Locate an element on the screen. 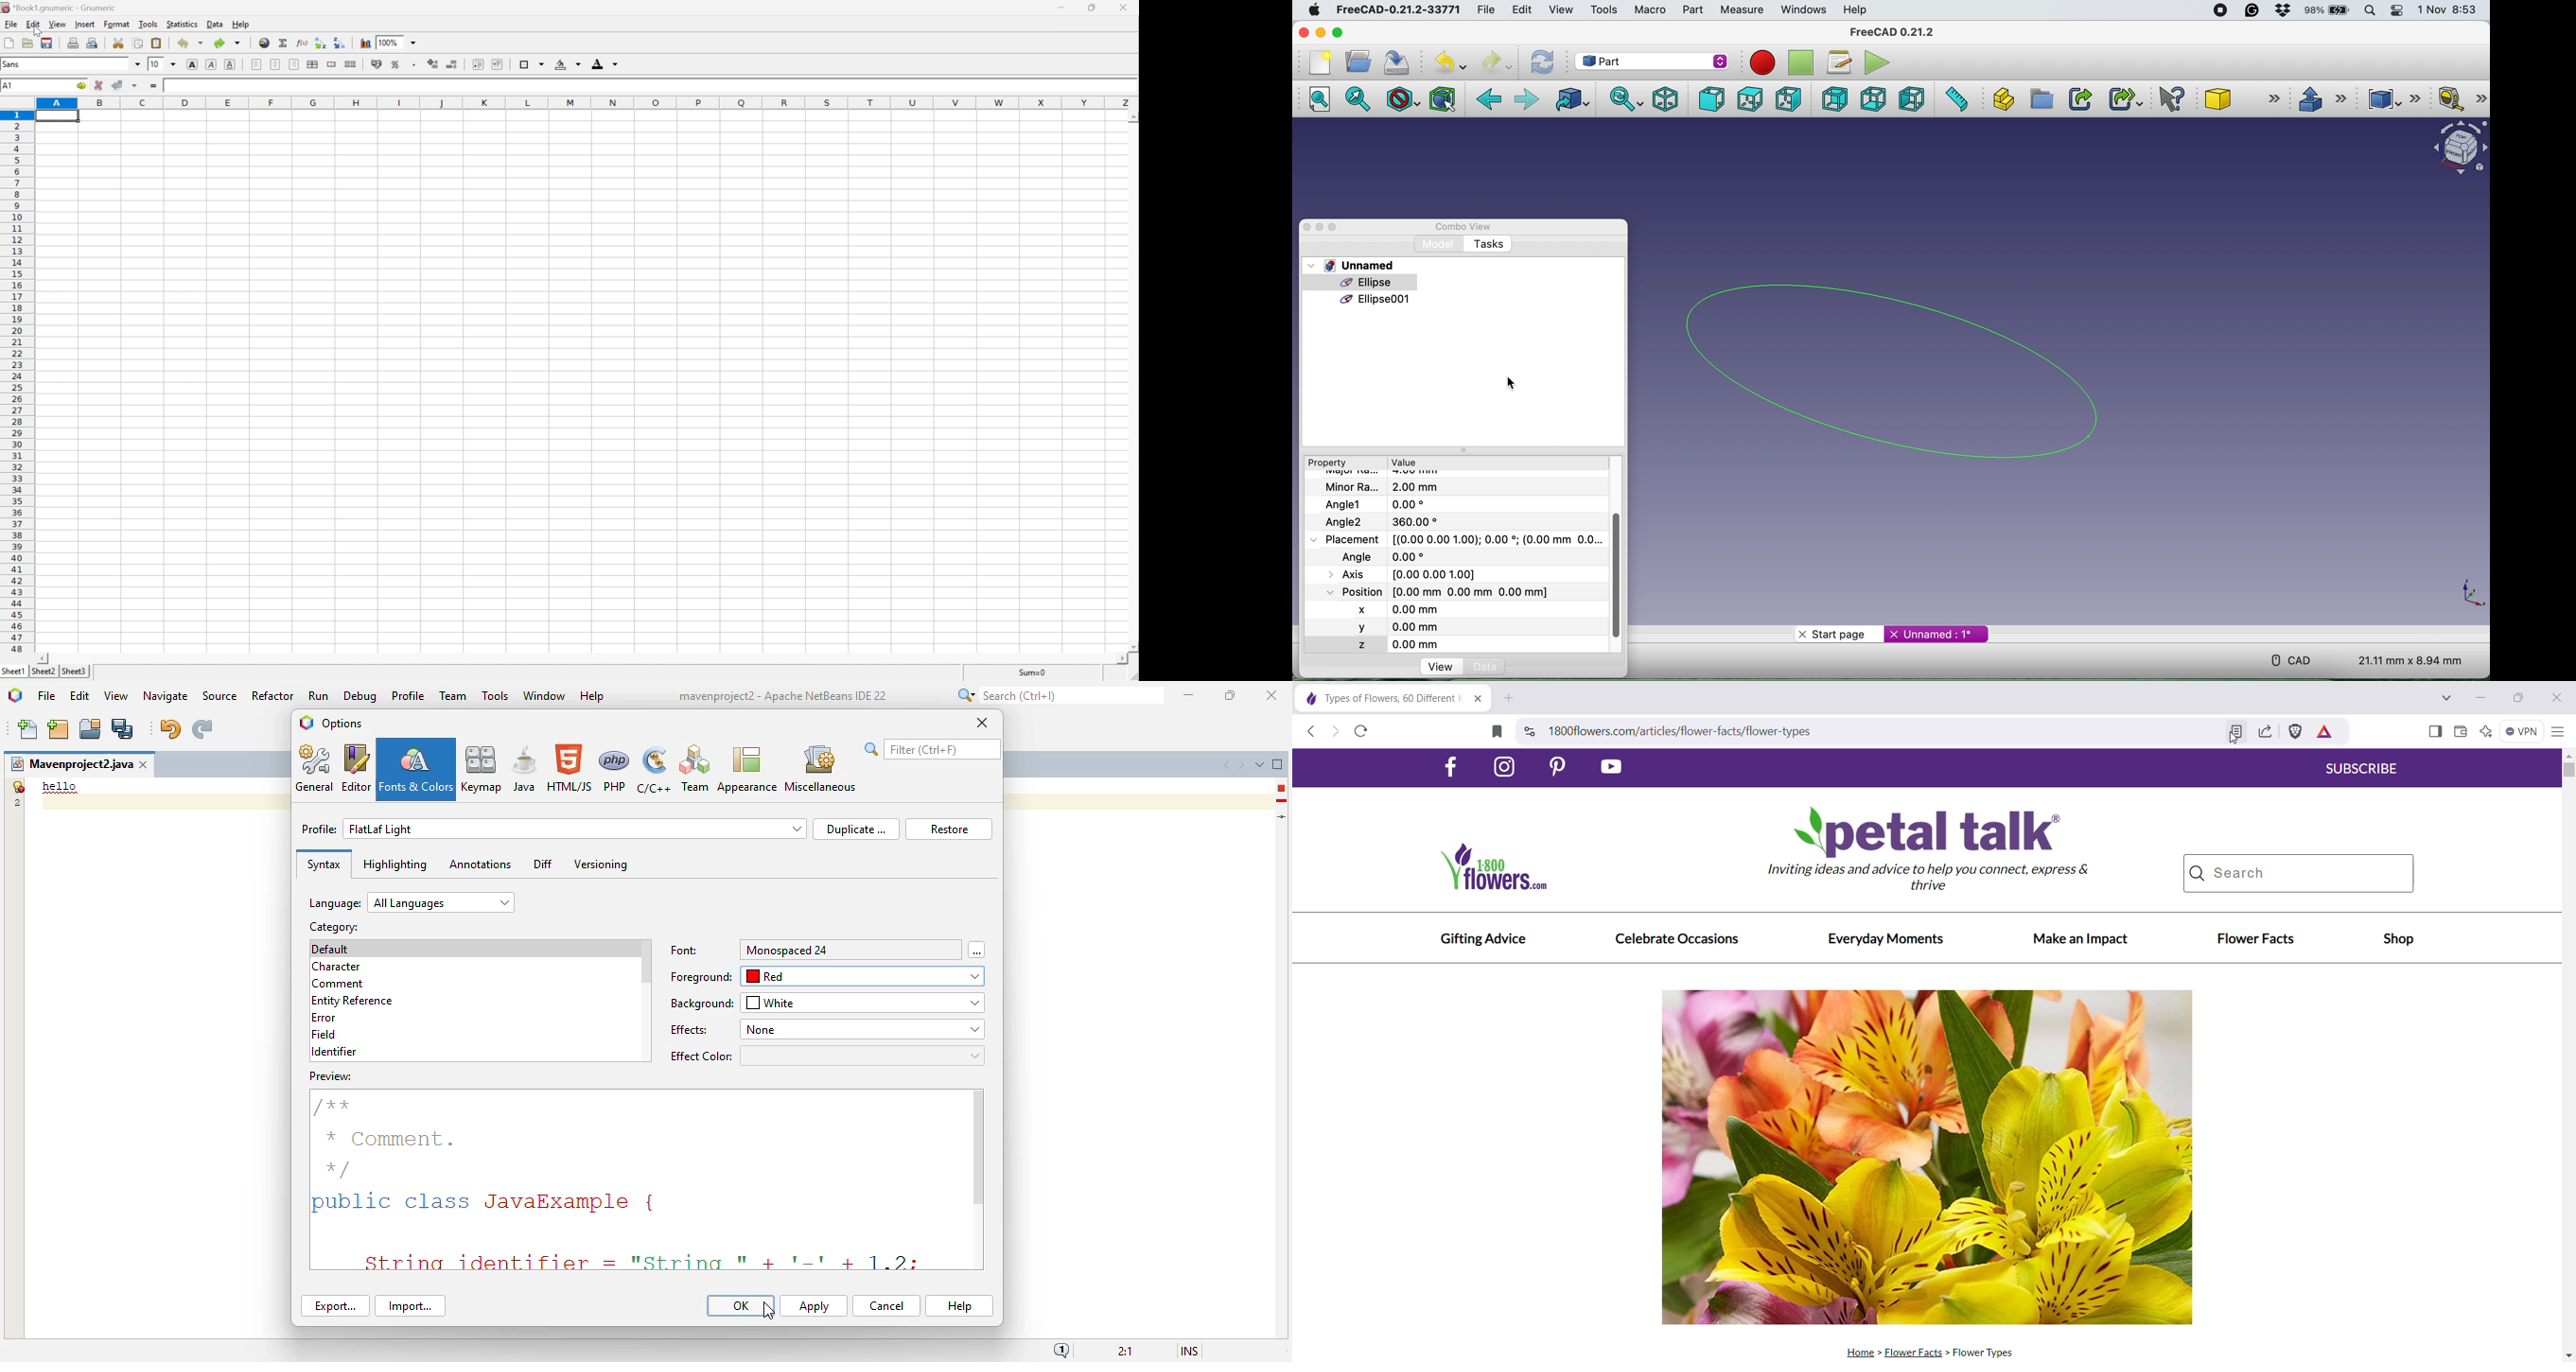  /**  * Comment,  */ public class JavaExample {              String identifier - "string" + + '-' + 1.2;  } is located at coordinates (631, 1180).